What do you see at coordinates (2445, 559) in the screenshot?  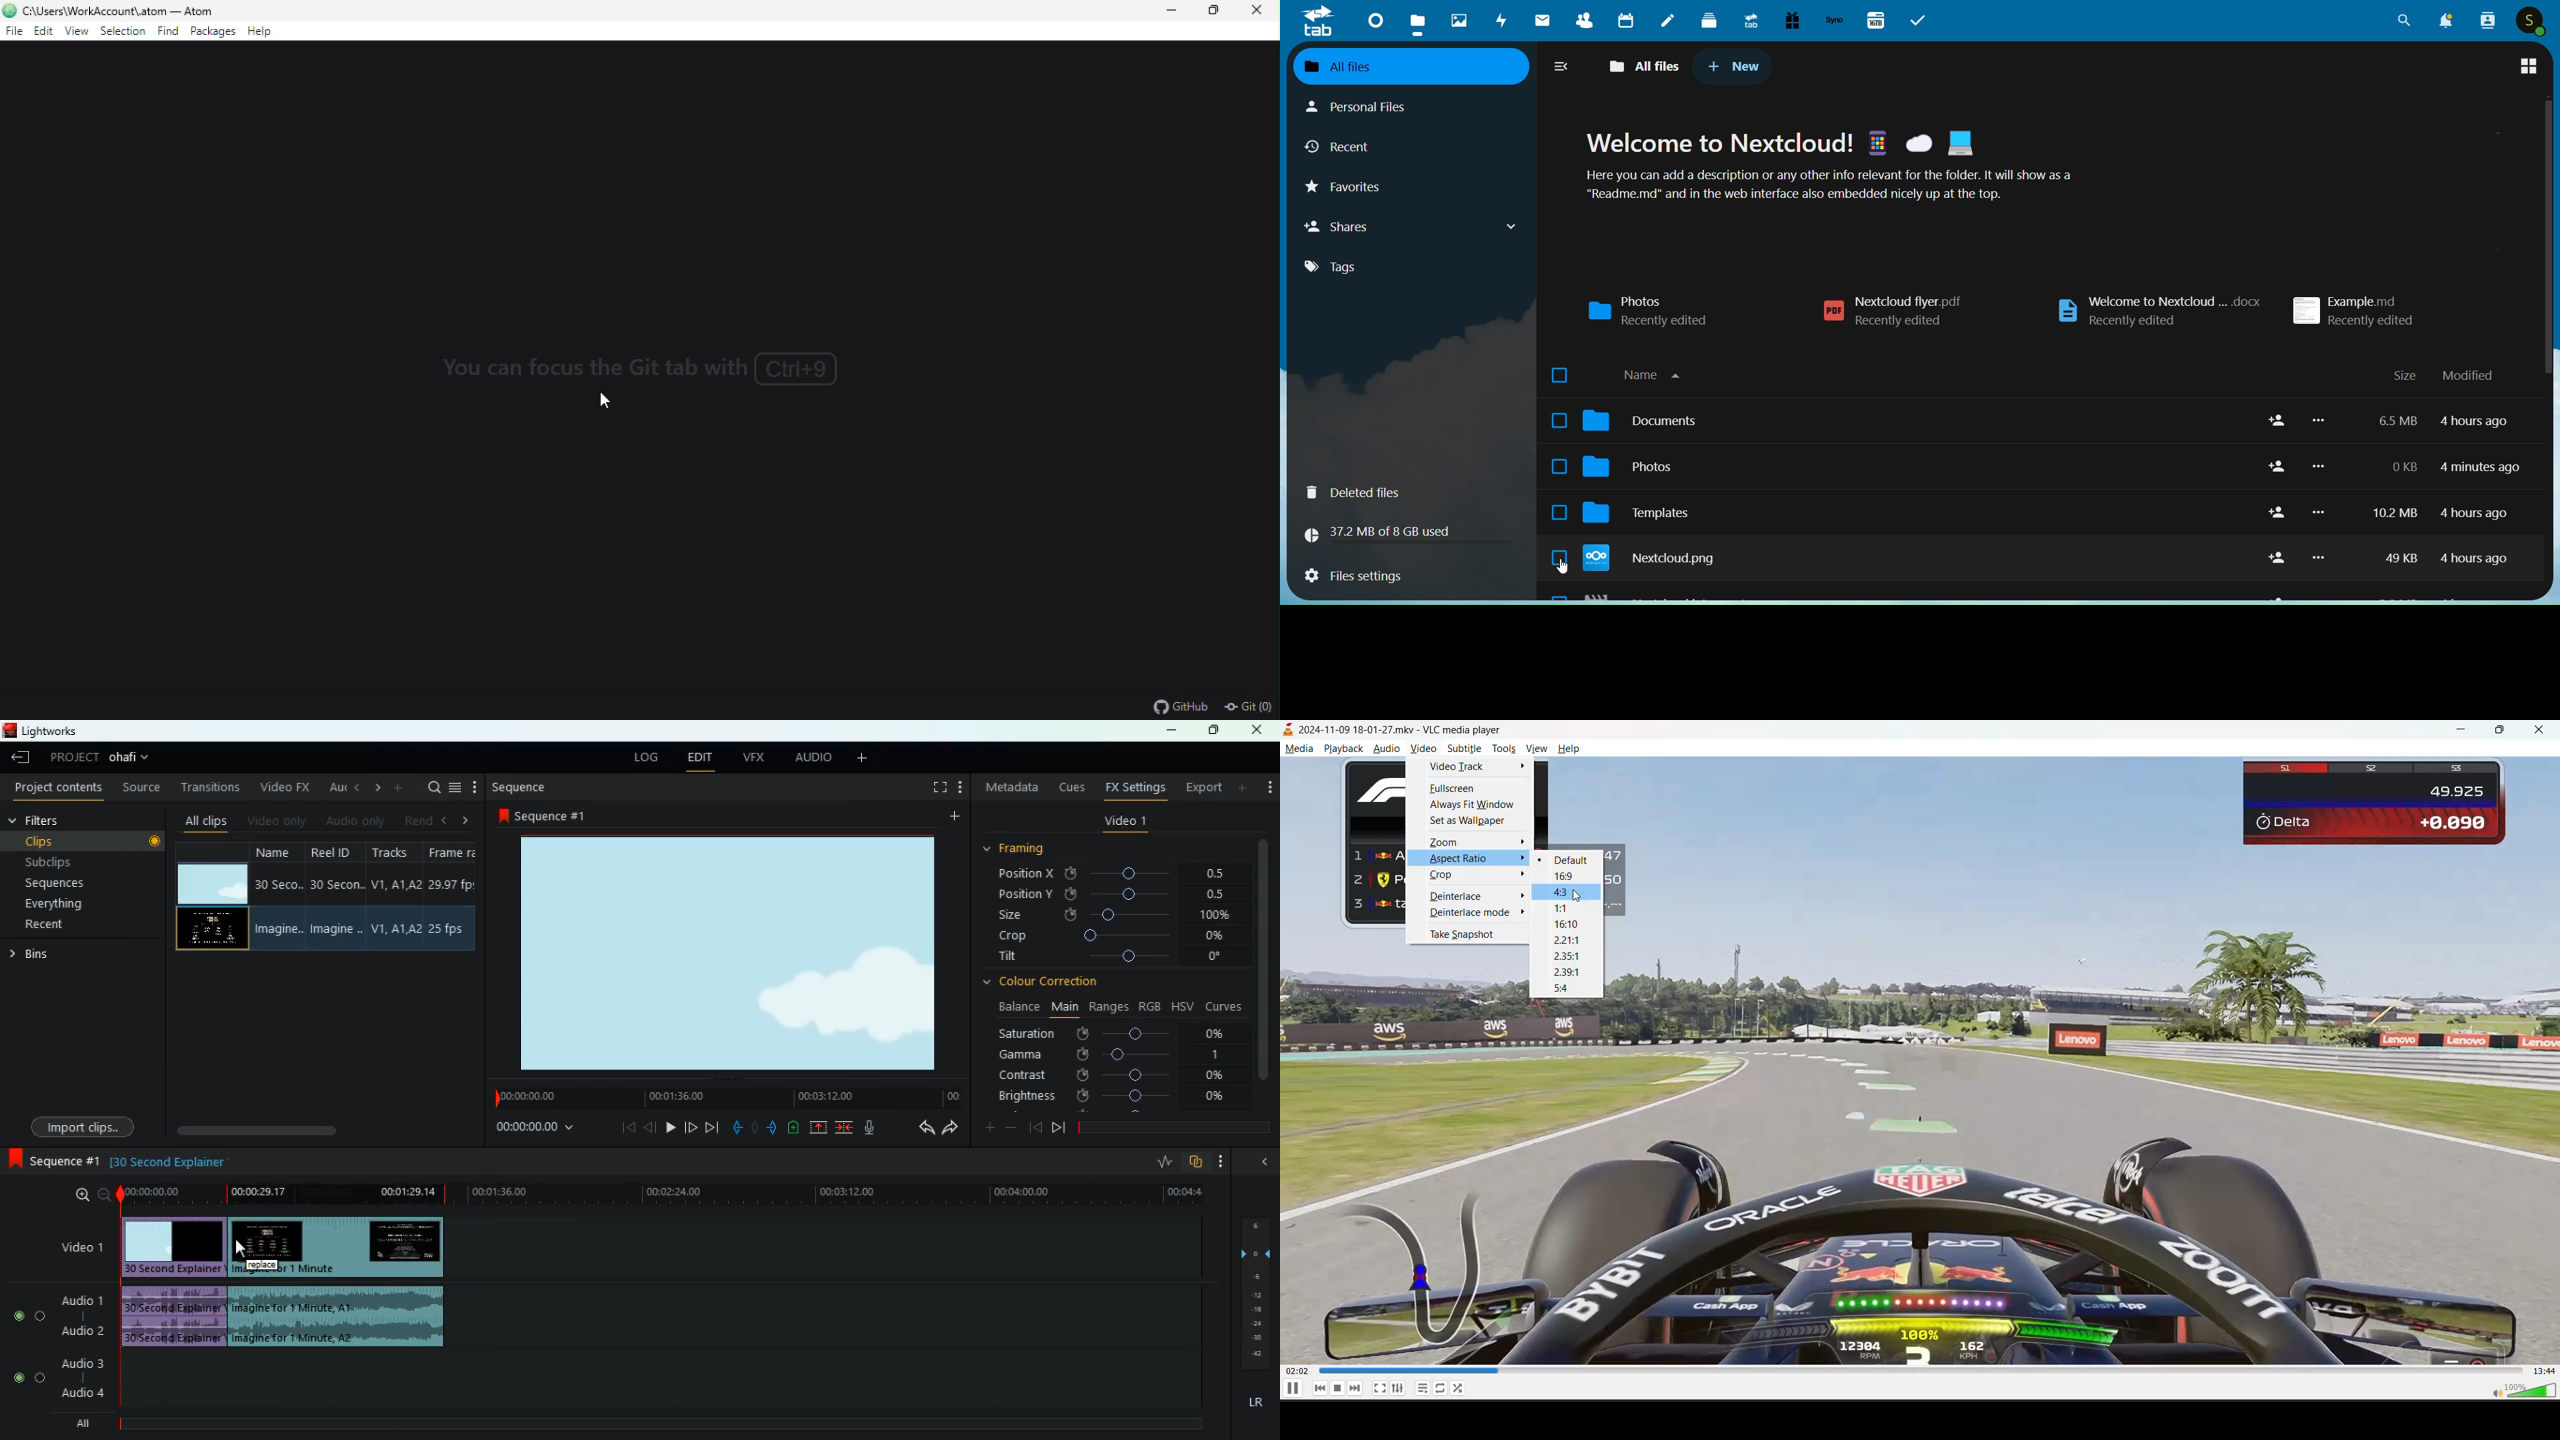 I see `49KB 4 hours ago` at bounding box center [2445, 559].